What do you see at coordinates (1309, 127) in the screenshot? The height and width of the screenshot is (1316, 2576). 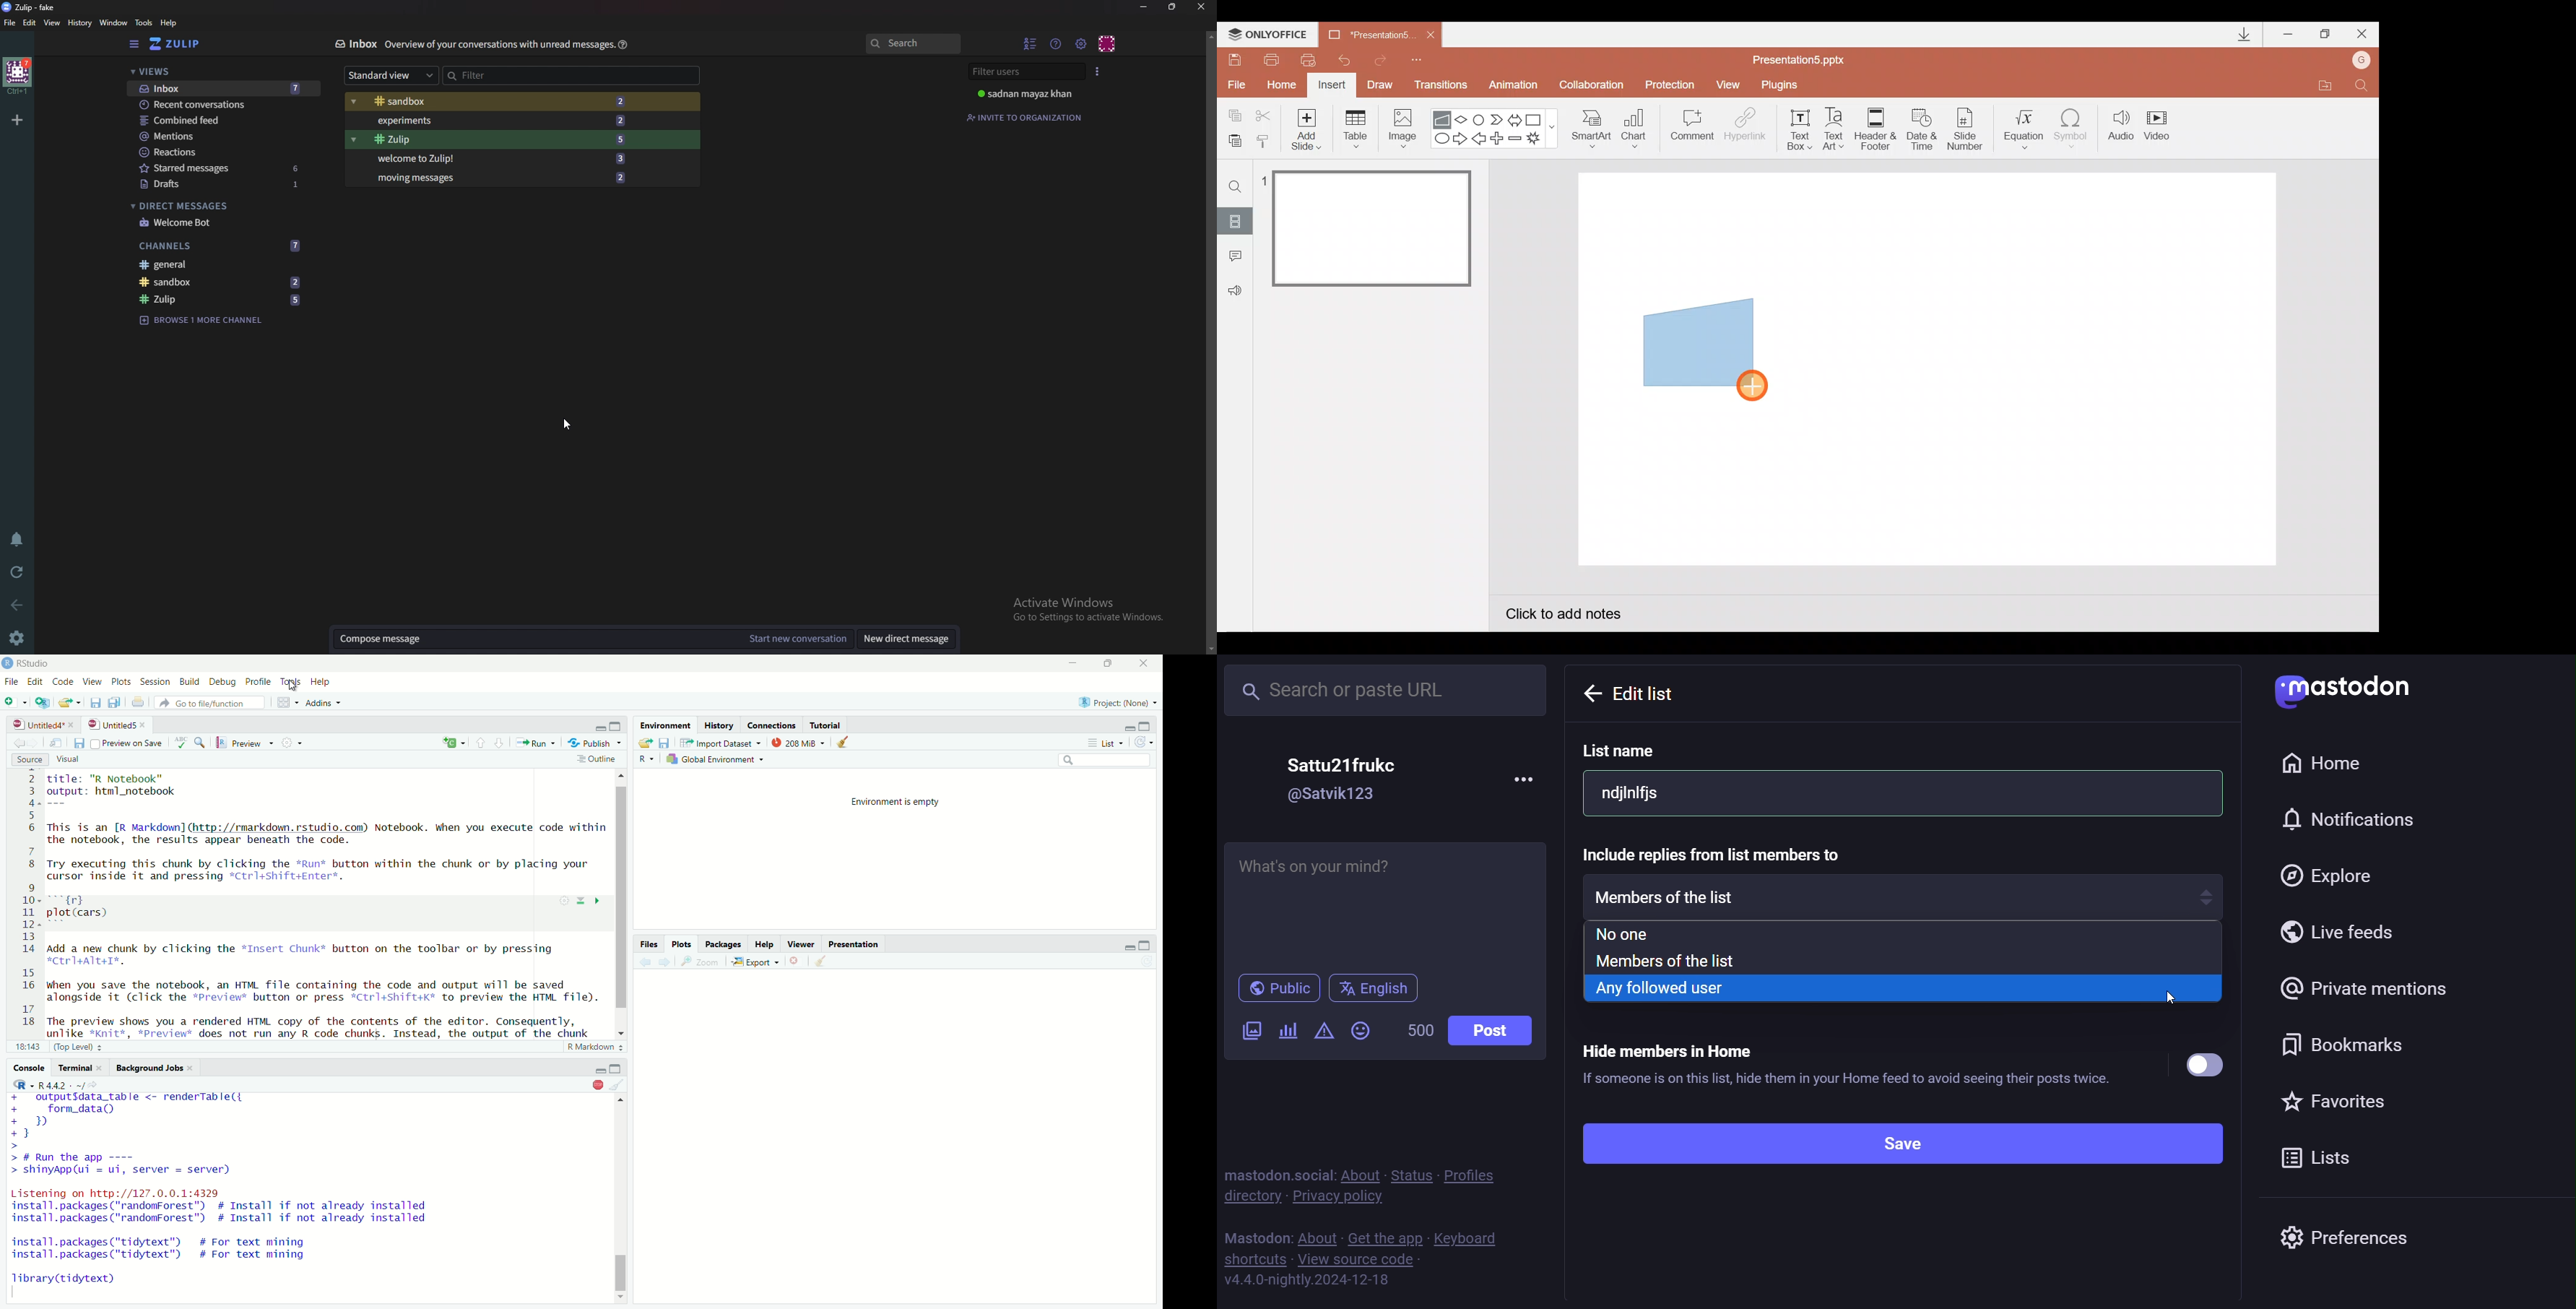 I see `Add slide` at bounding box center [1309, 127].